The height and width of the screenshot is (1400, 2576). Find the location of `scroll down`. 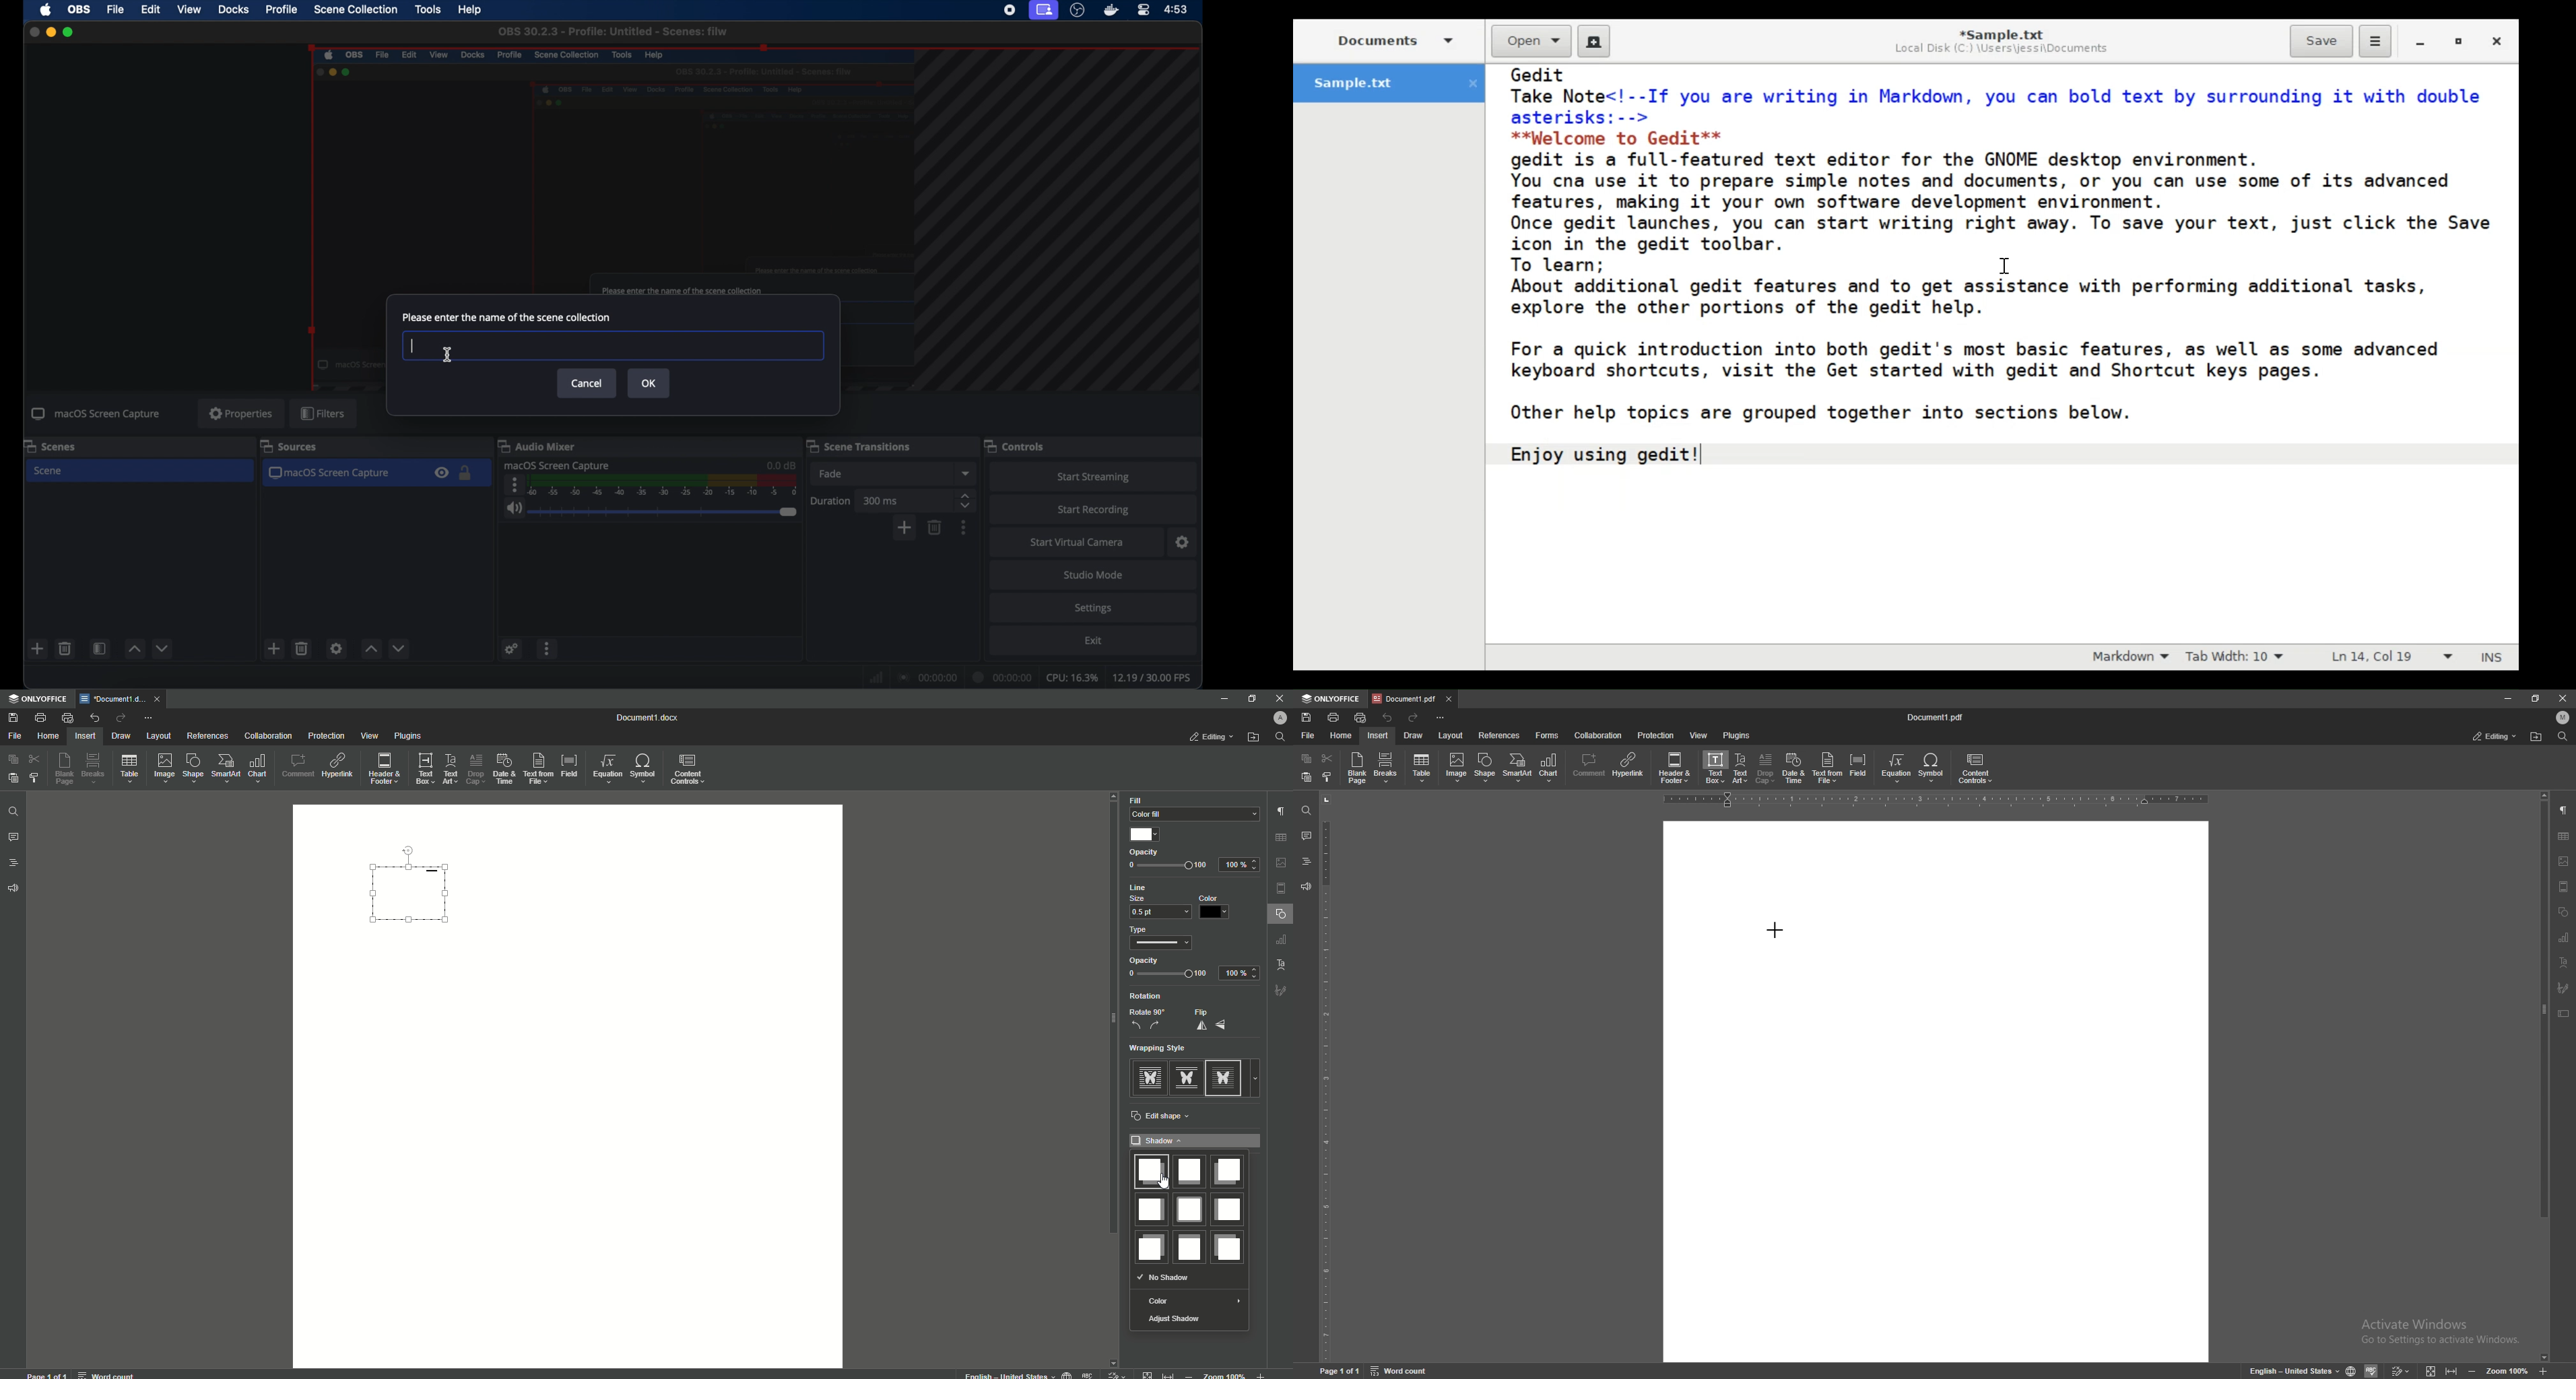

scroll down is located at coordinates (1115, 1359).